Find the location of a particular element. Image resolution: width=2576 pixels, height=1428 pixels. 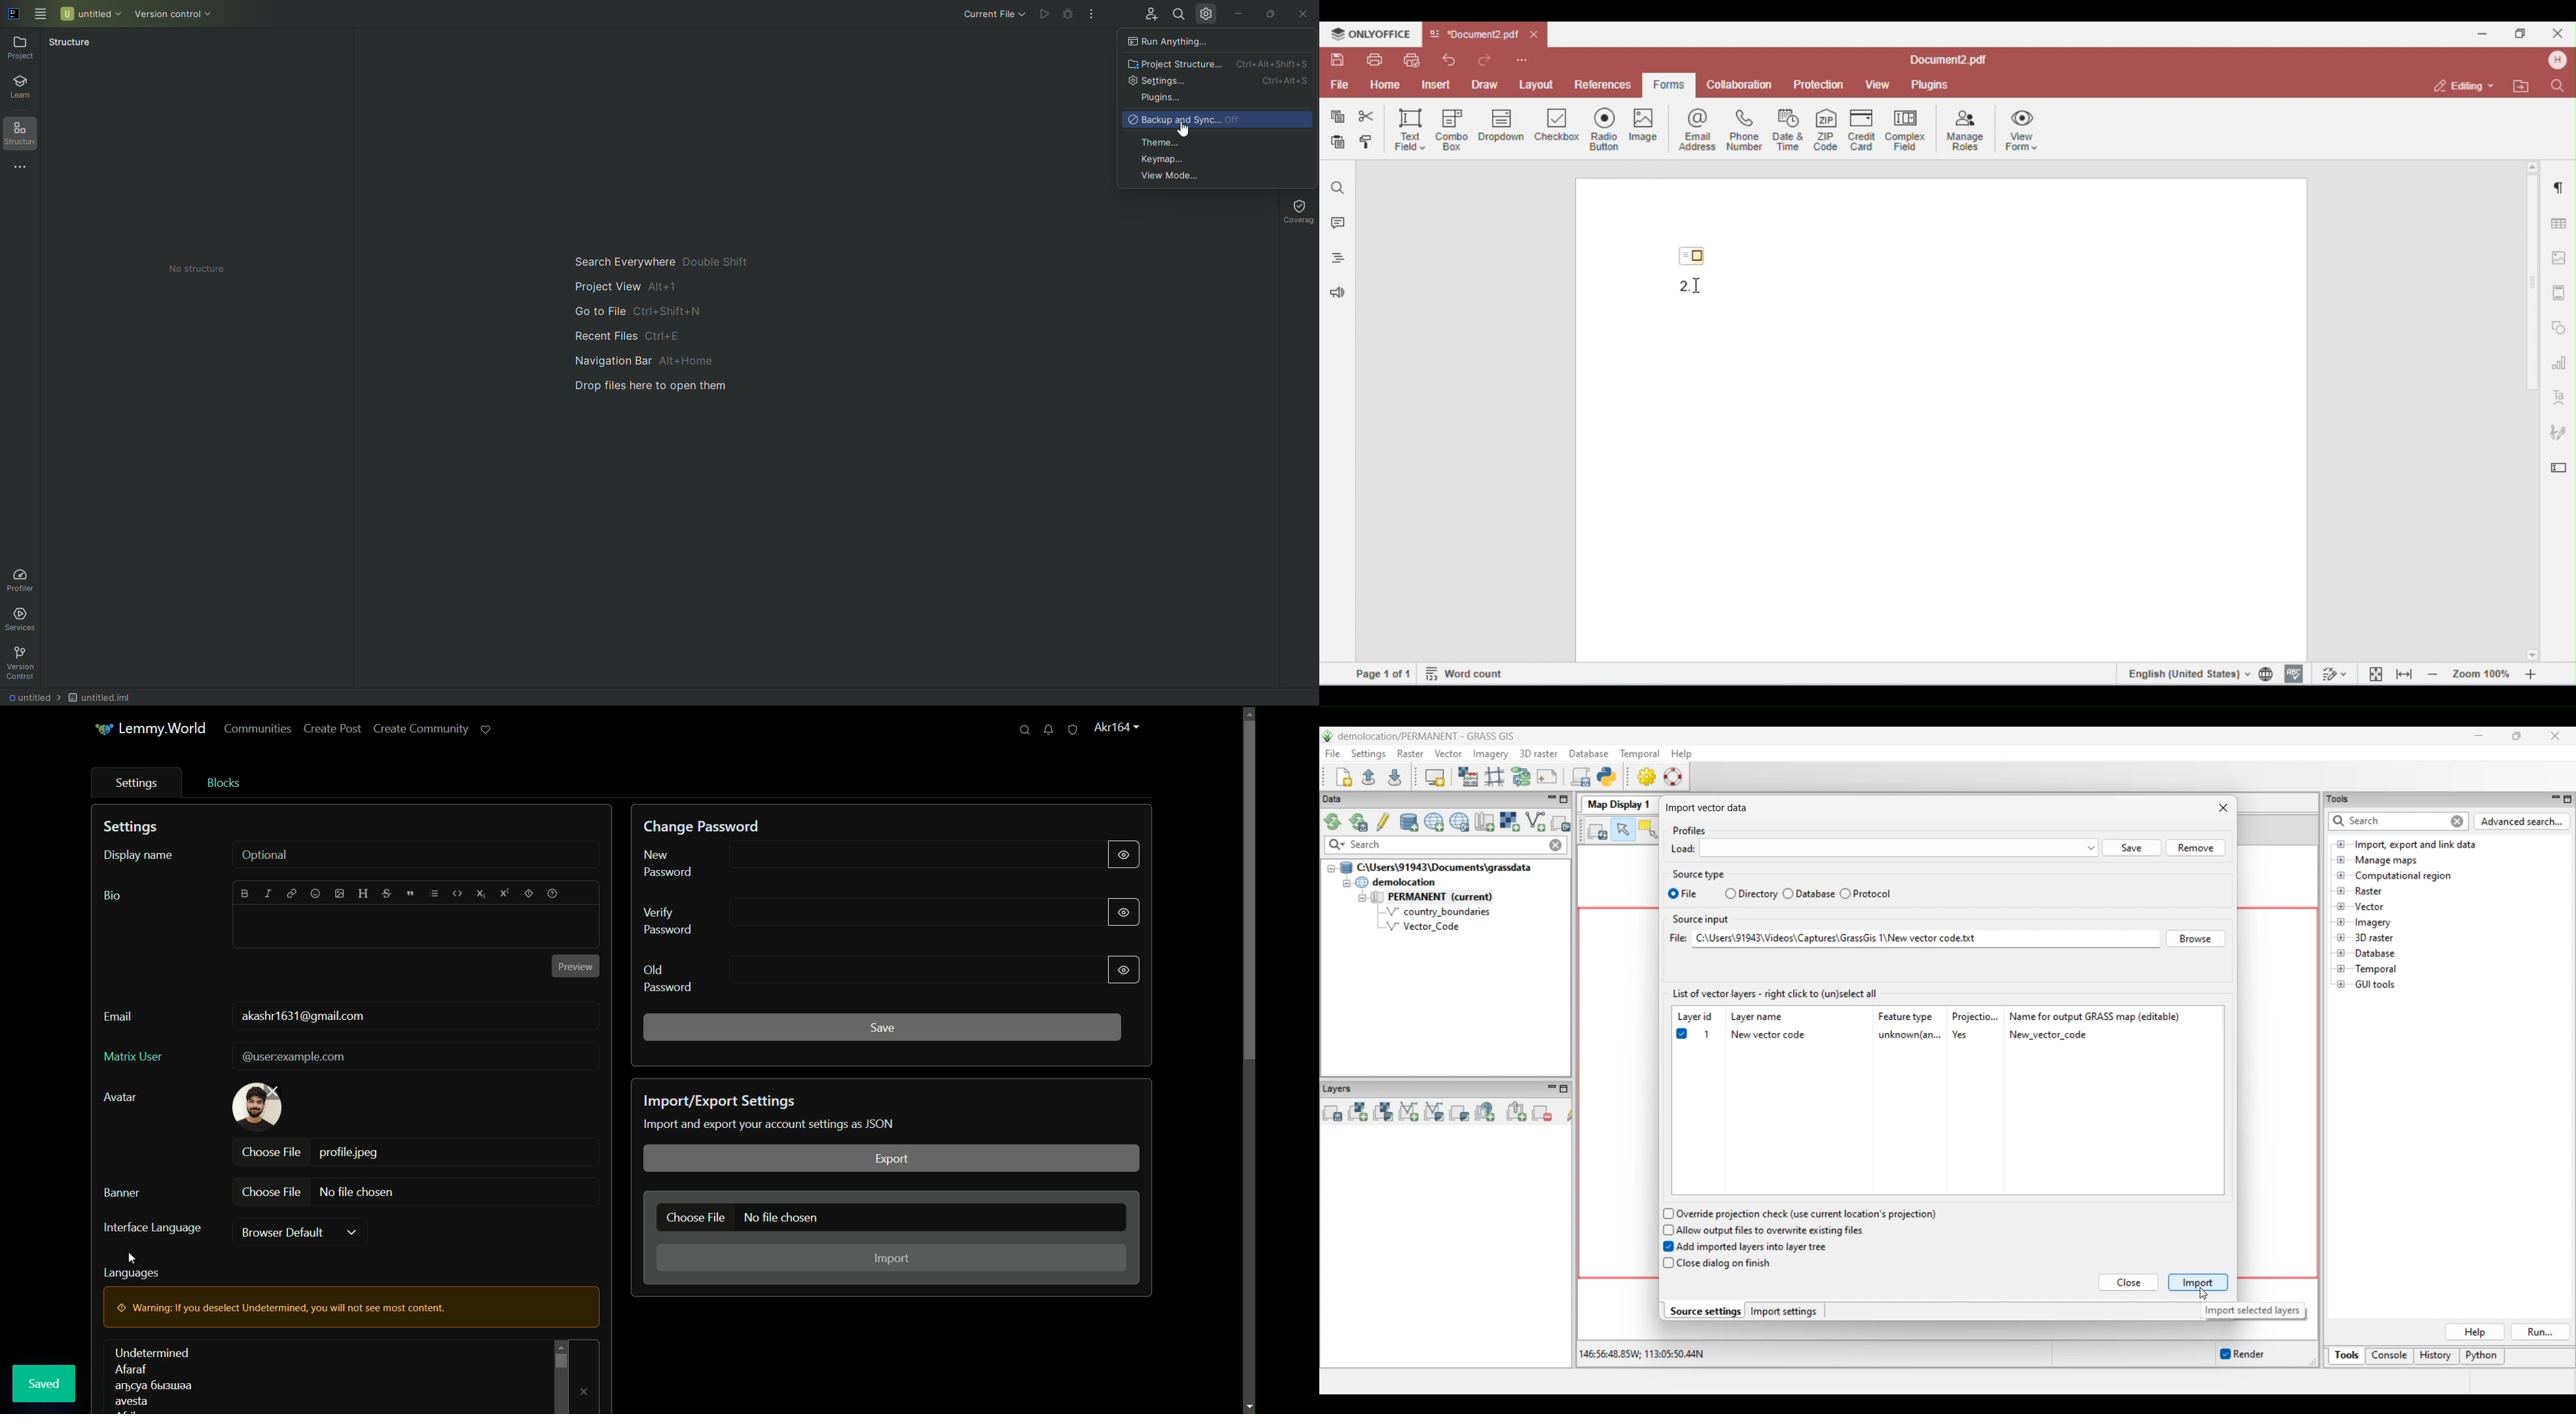

Updates and Settings is located at coordinates (1207, 13).